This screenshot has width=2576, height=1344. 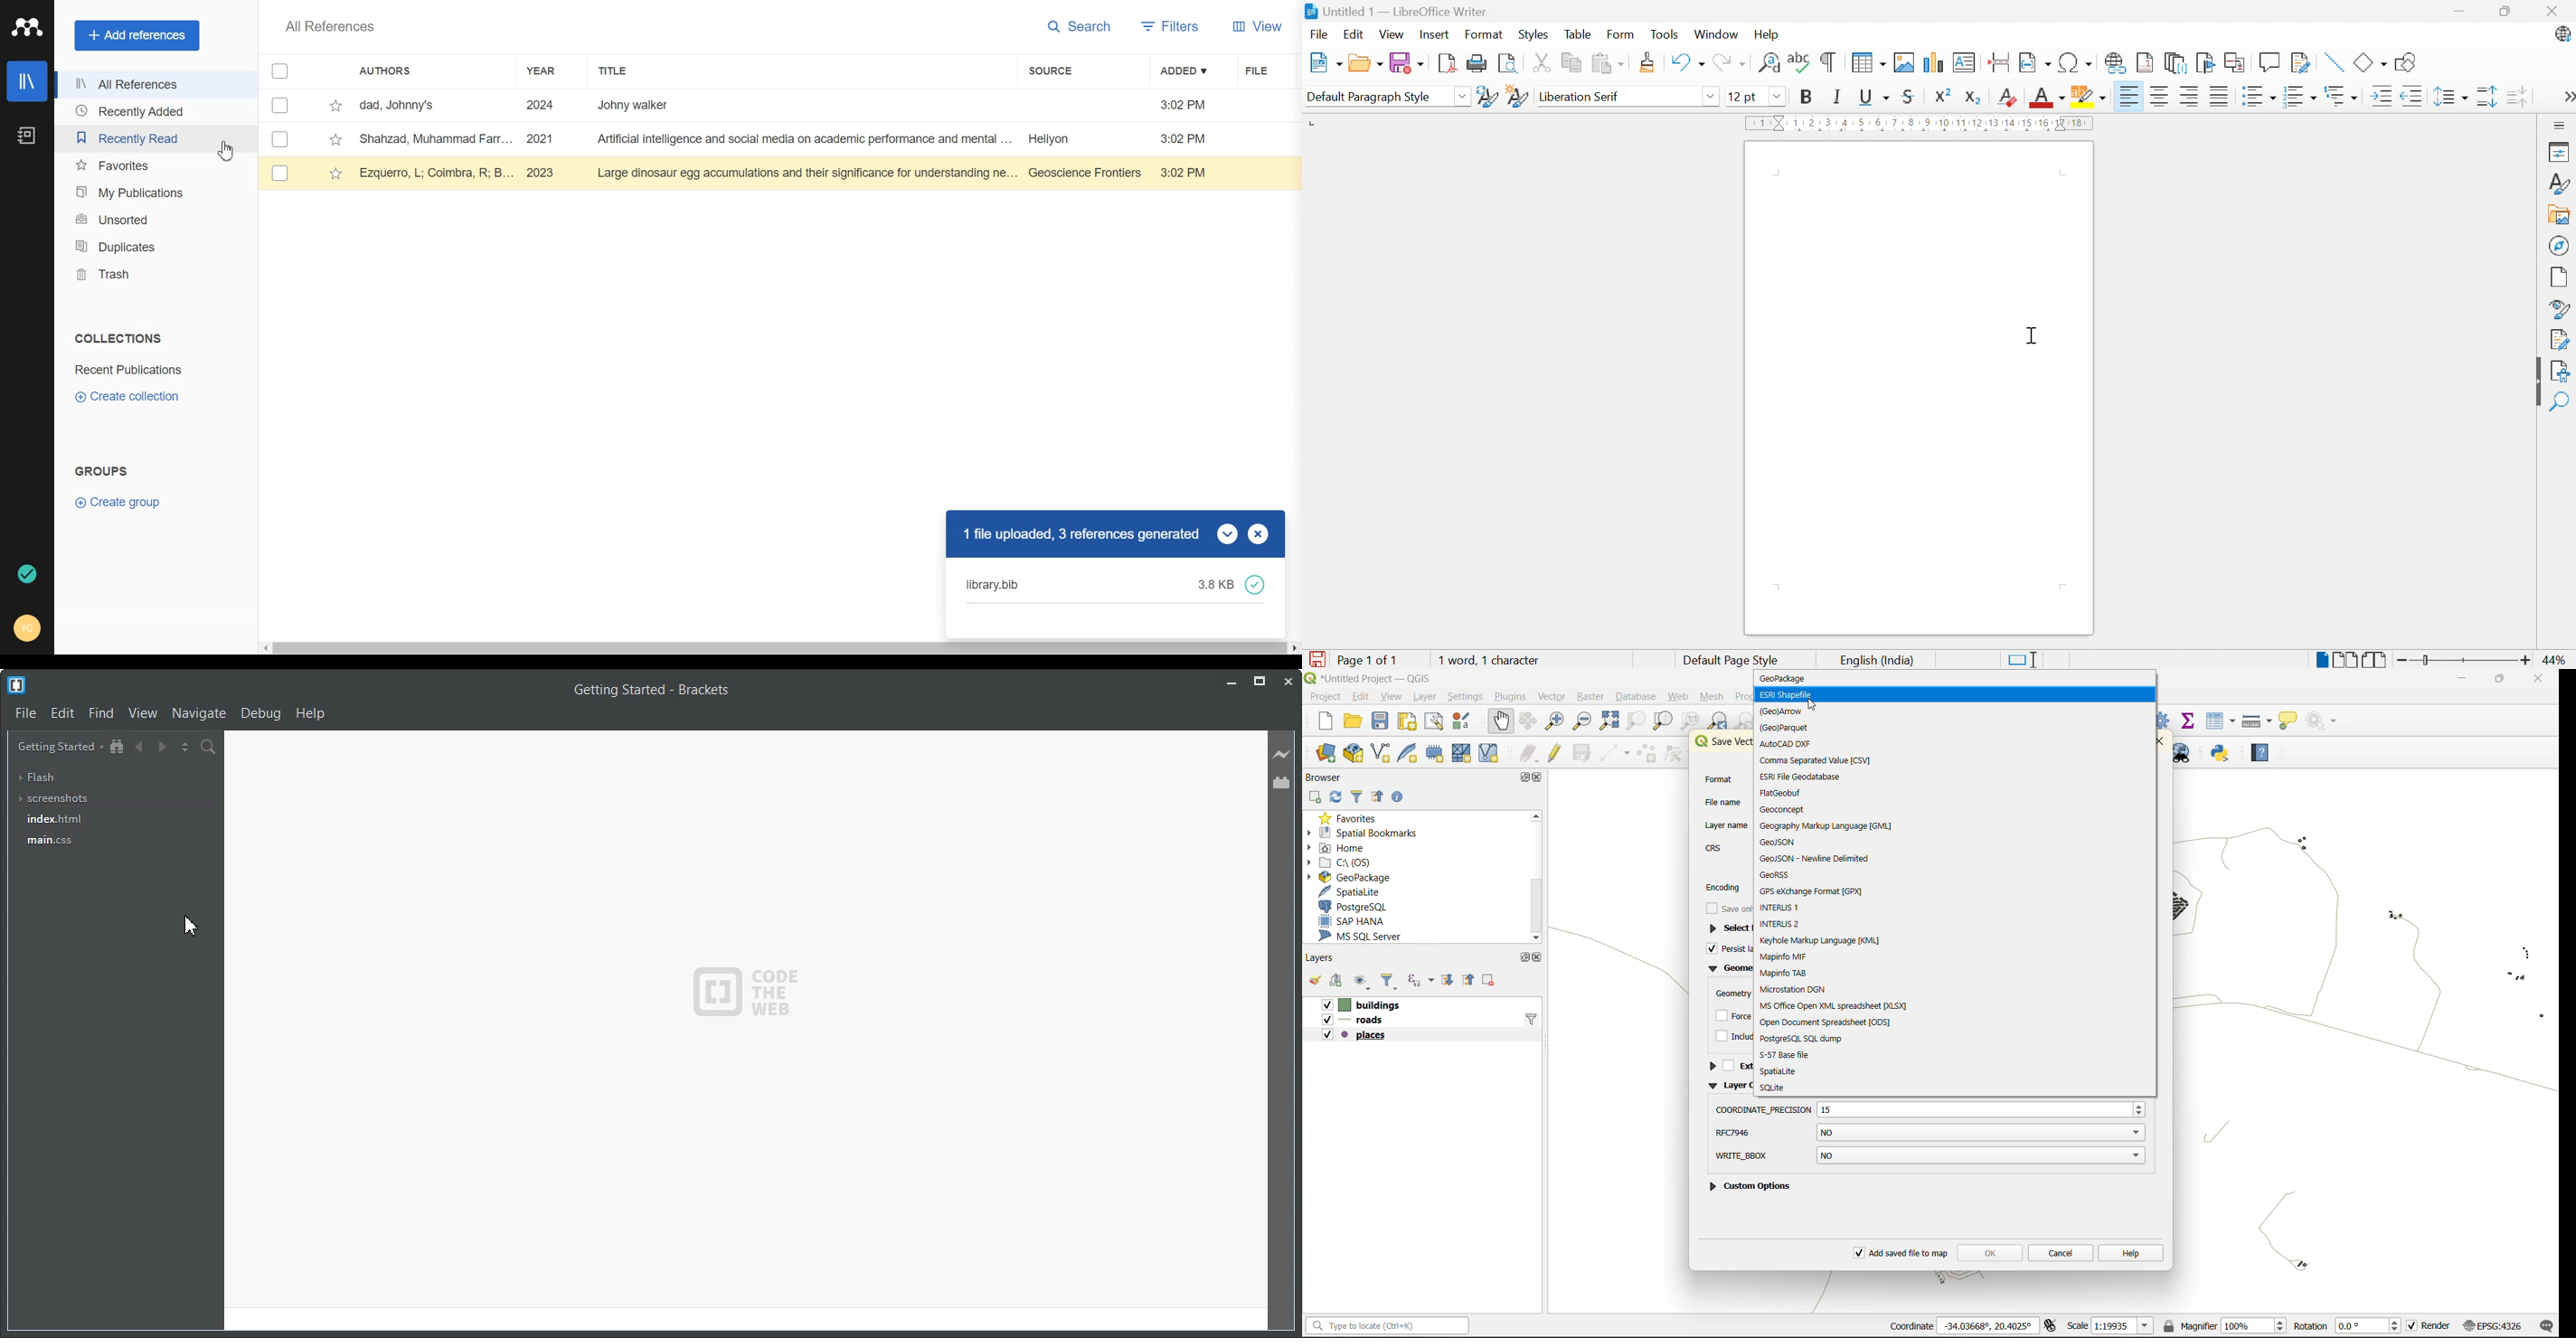 What do you see at coordinates (1360, 796) in the screenshot?
I see `filter` at bounding box center [1360, 796].